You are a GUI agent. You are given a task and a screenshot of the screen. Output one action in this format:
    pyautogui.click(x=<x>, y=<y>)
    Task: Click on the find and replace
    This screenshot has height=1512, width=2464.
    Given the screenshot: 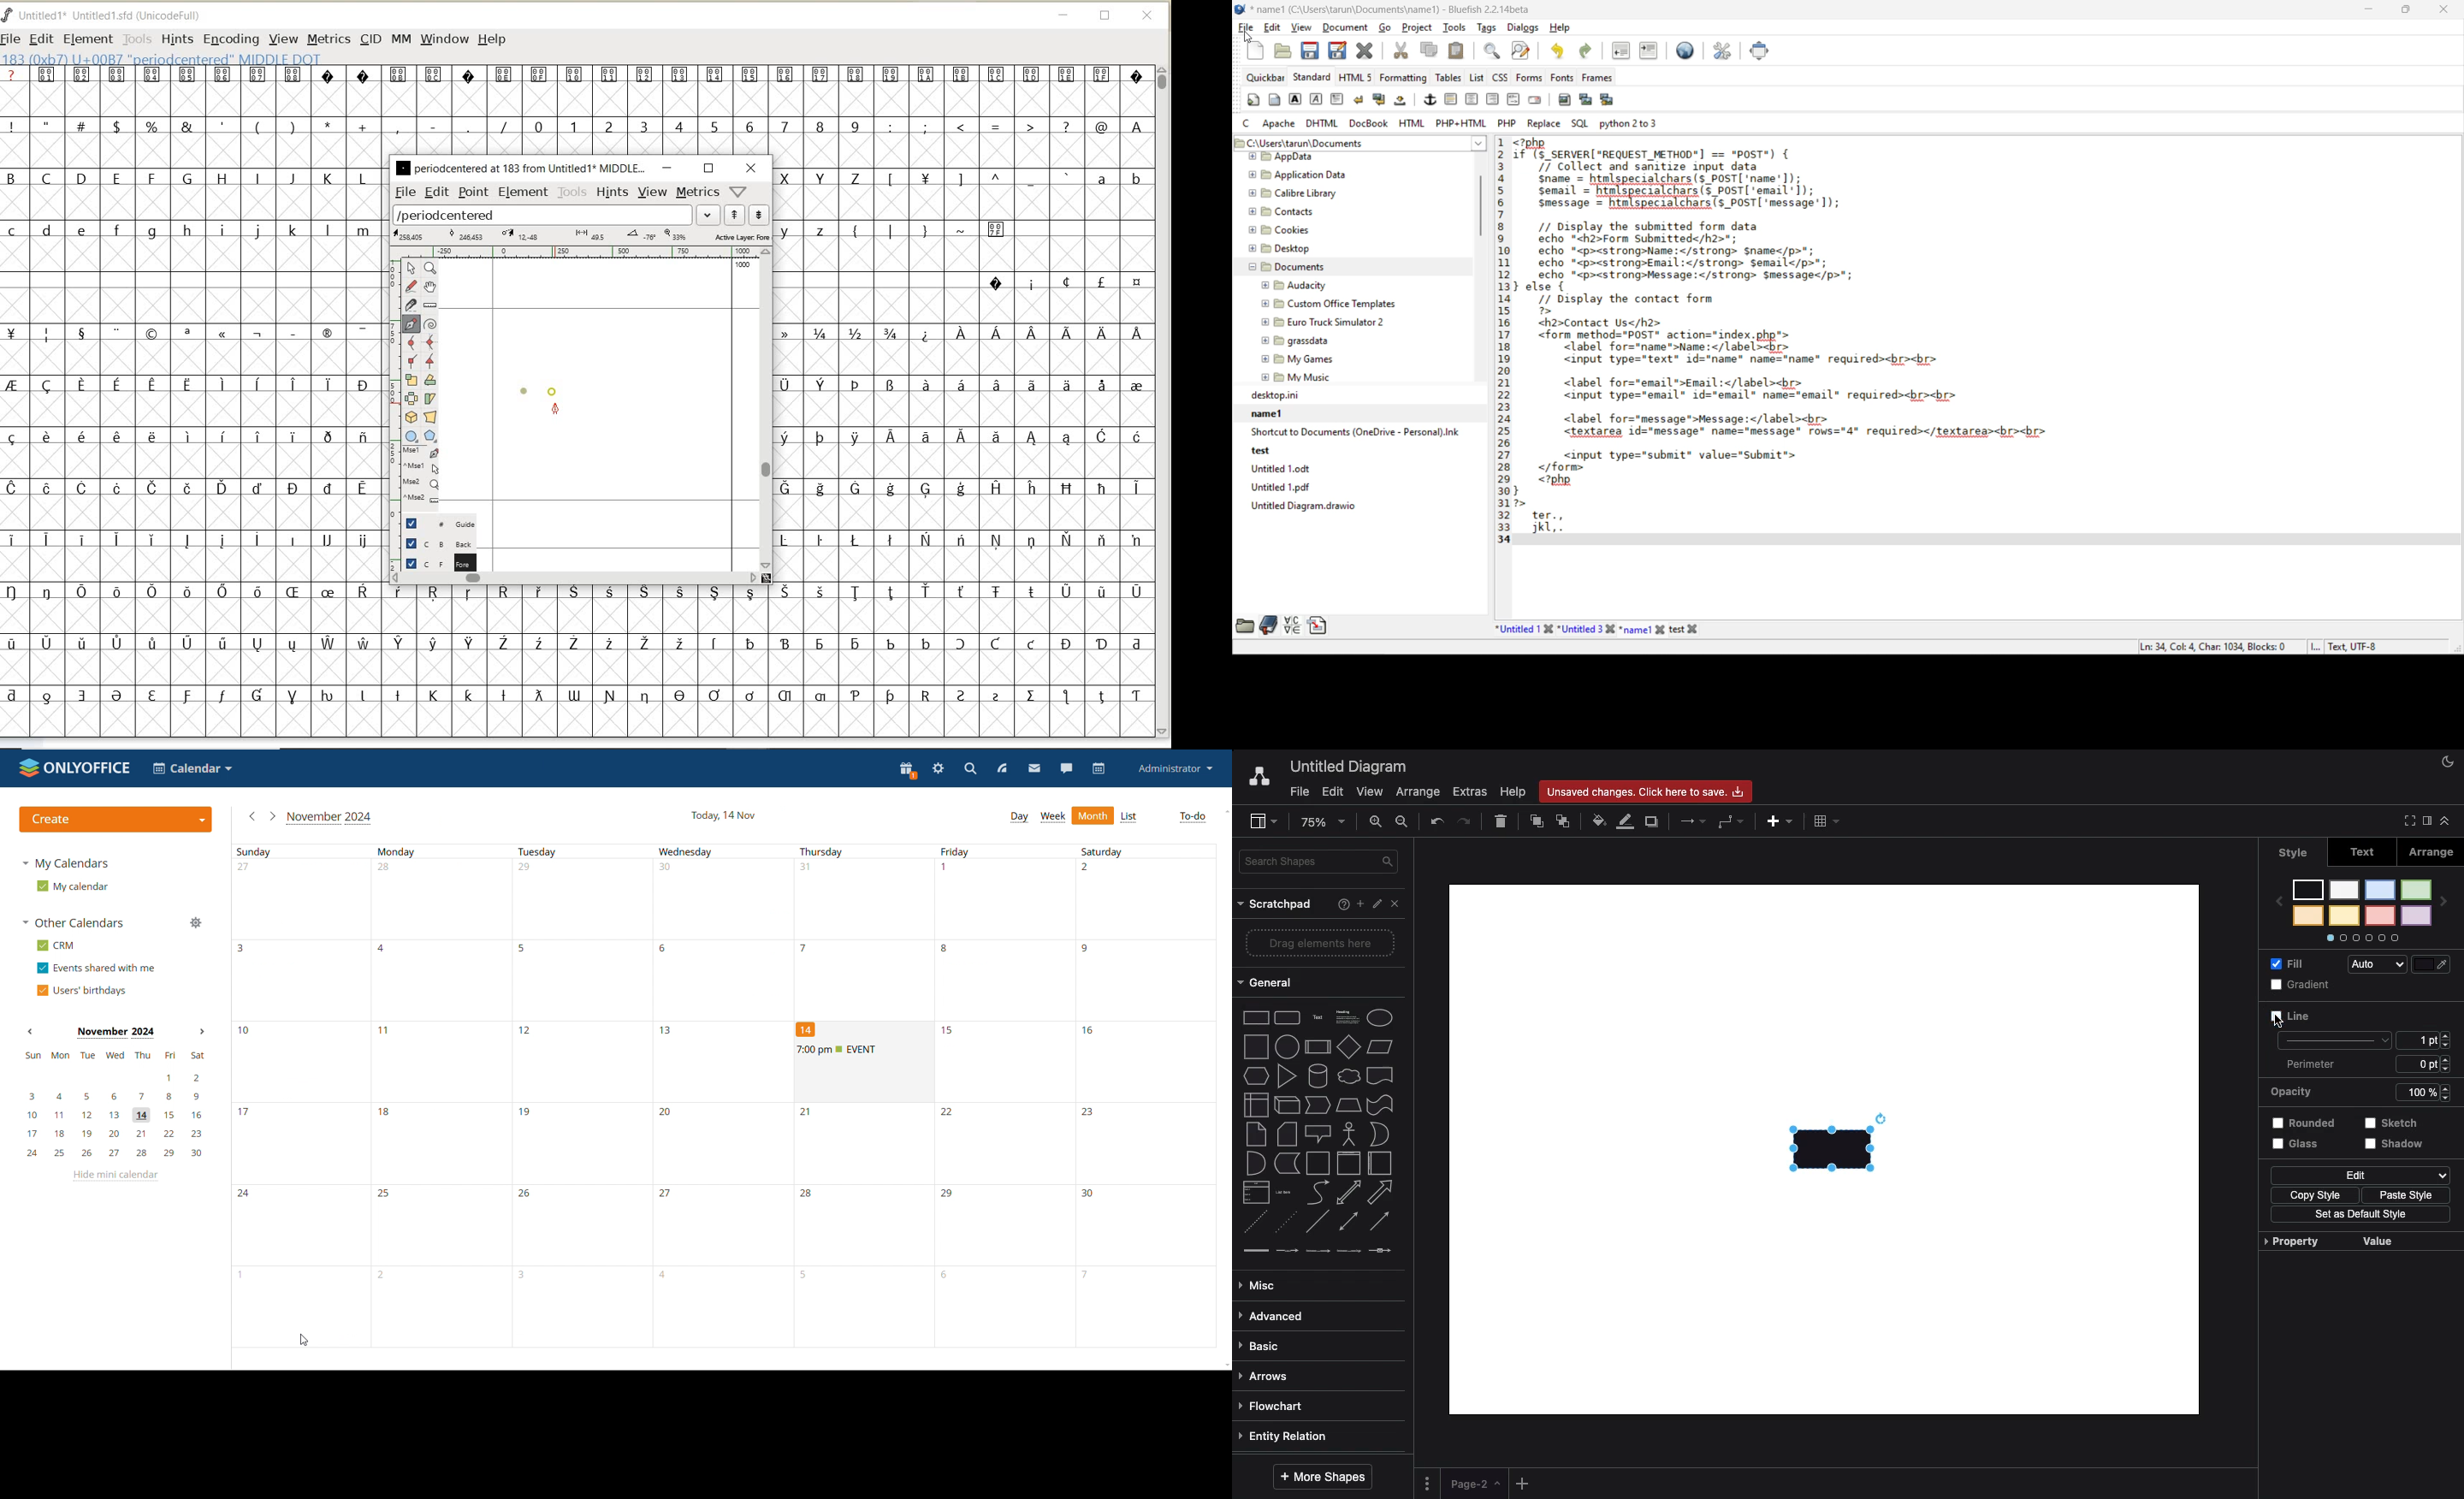 What is the action you would take?
    pyautogui.click(x=1525, y=51)
    